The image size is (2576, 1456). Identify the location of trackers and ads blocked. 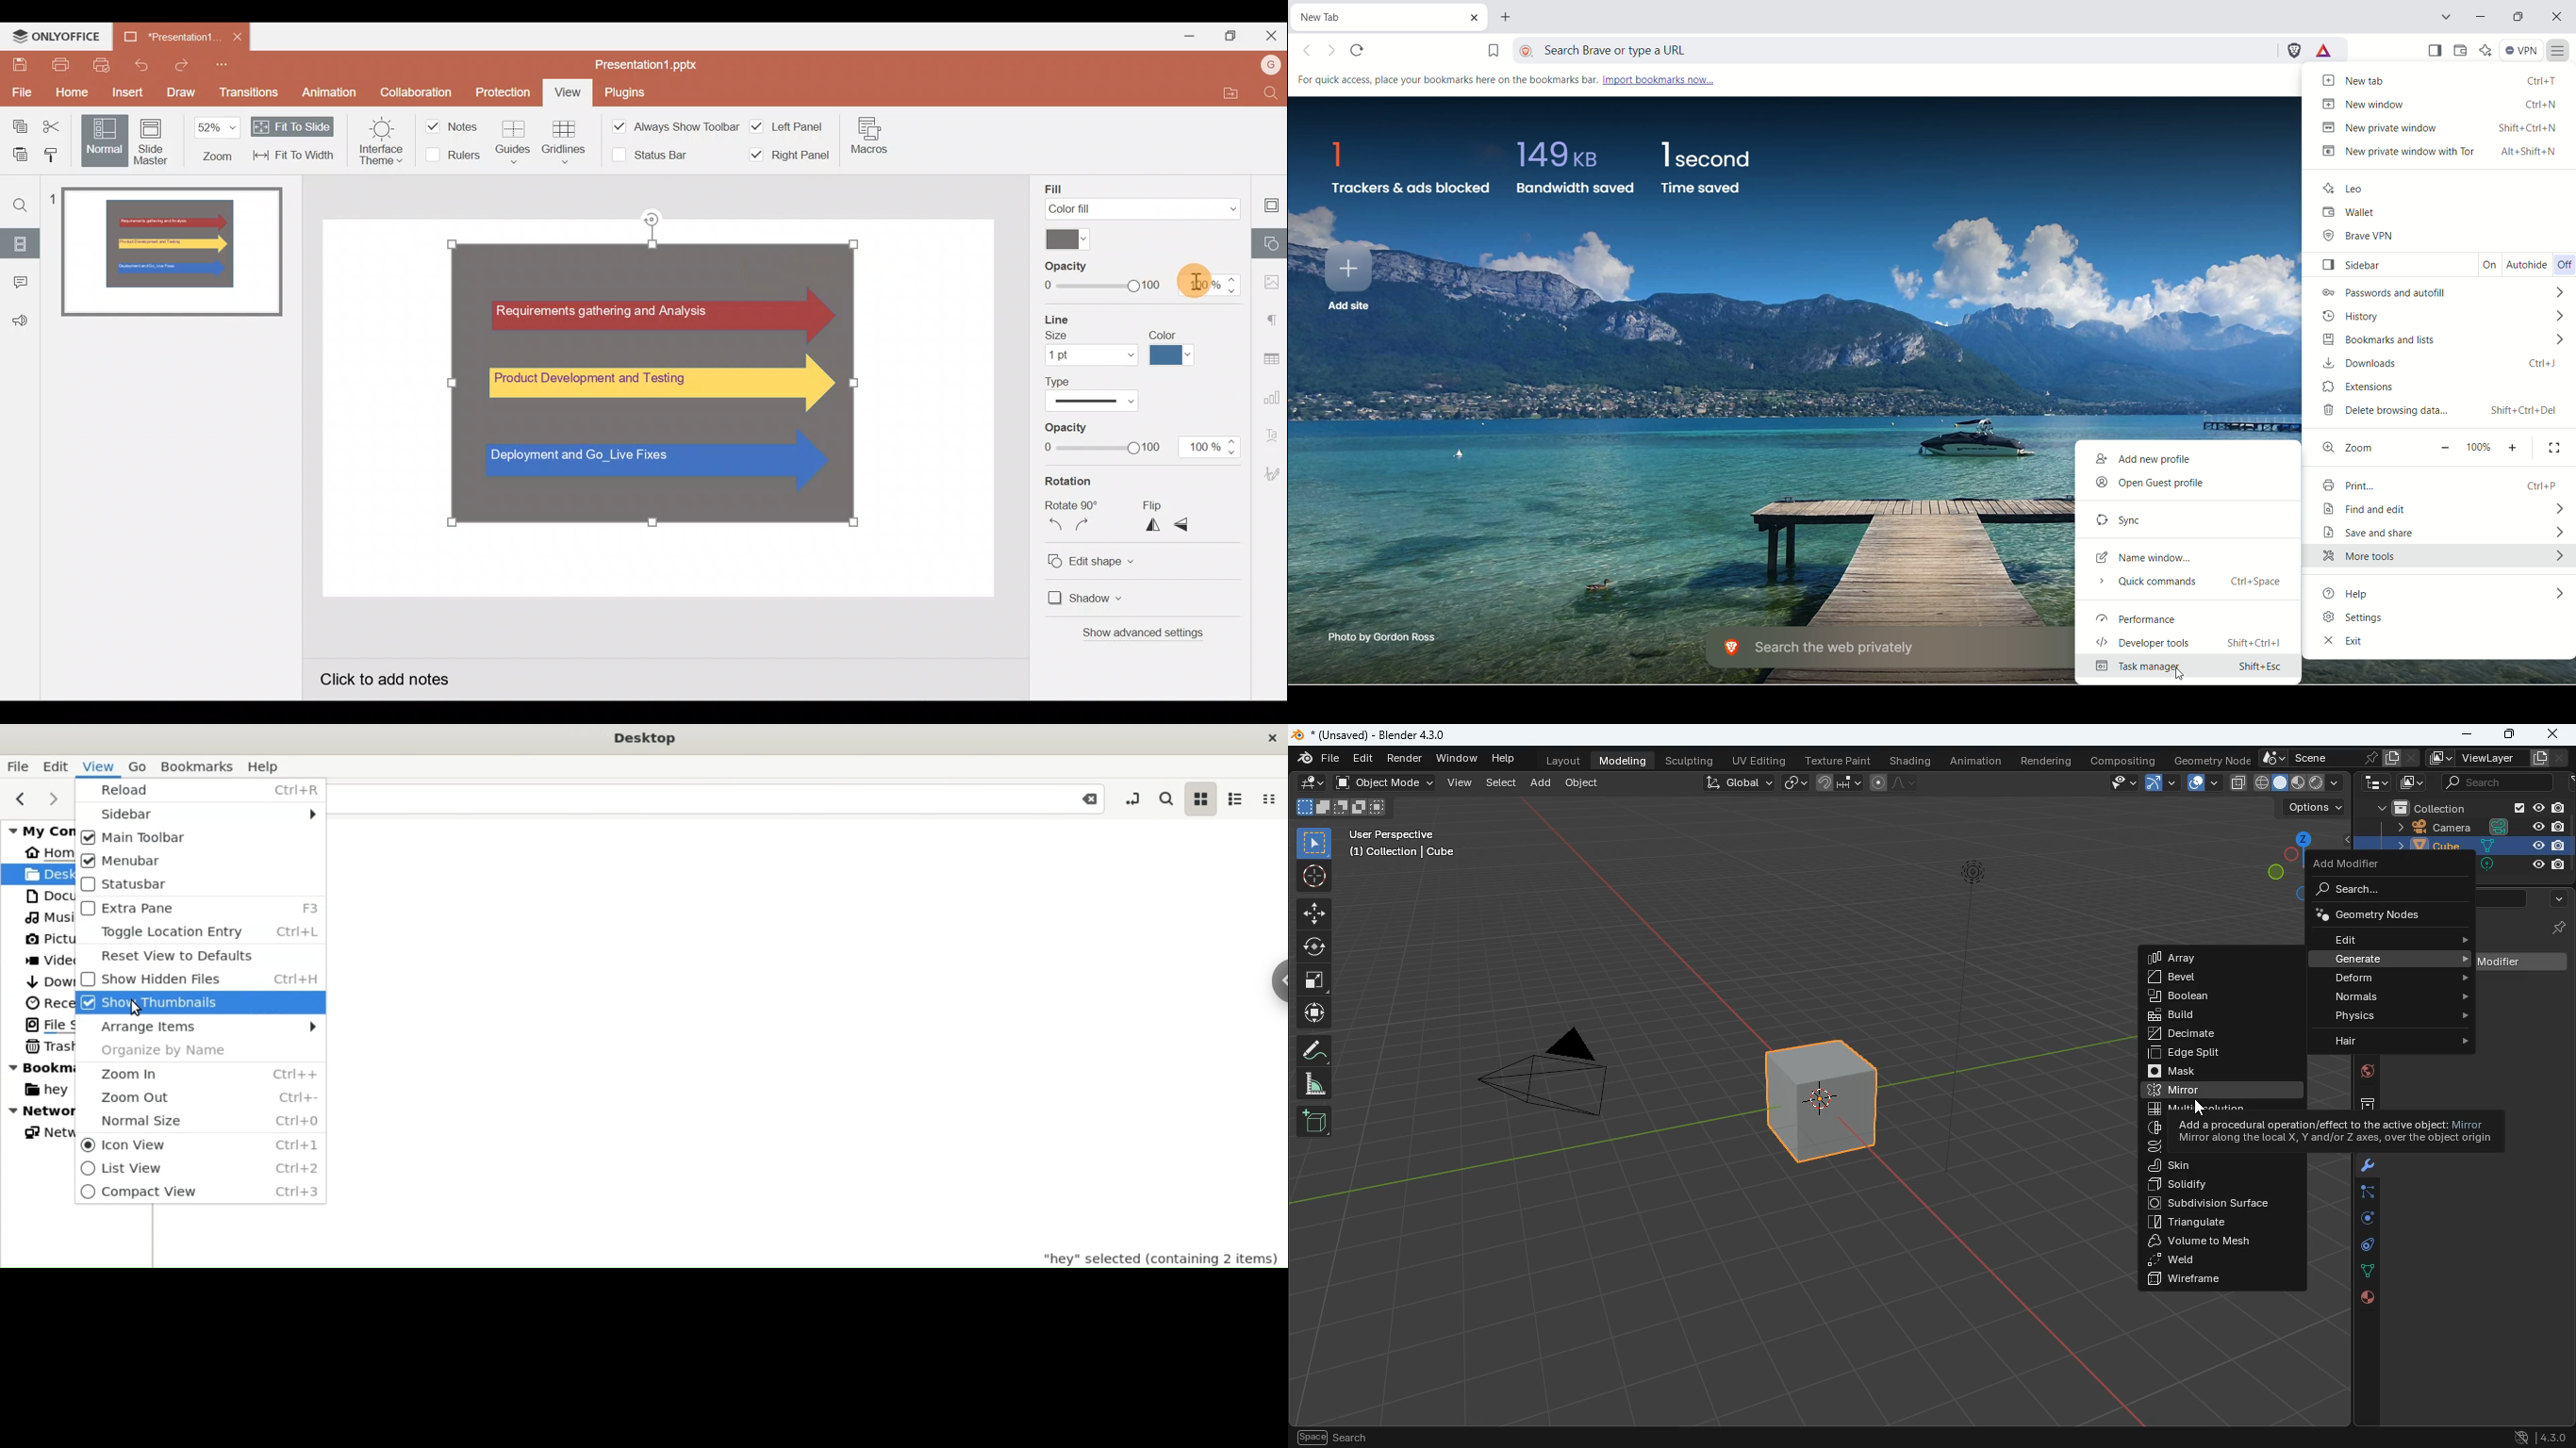
(1409, 170).